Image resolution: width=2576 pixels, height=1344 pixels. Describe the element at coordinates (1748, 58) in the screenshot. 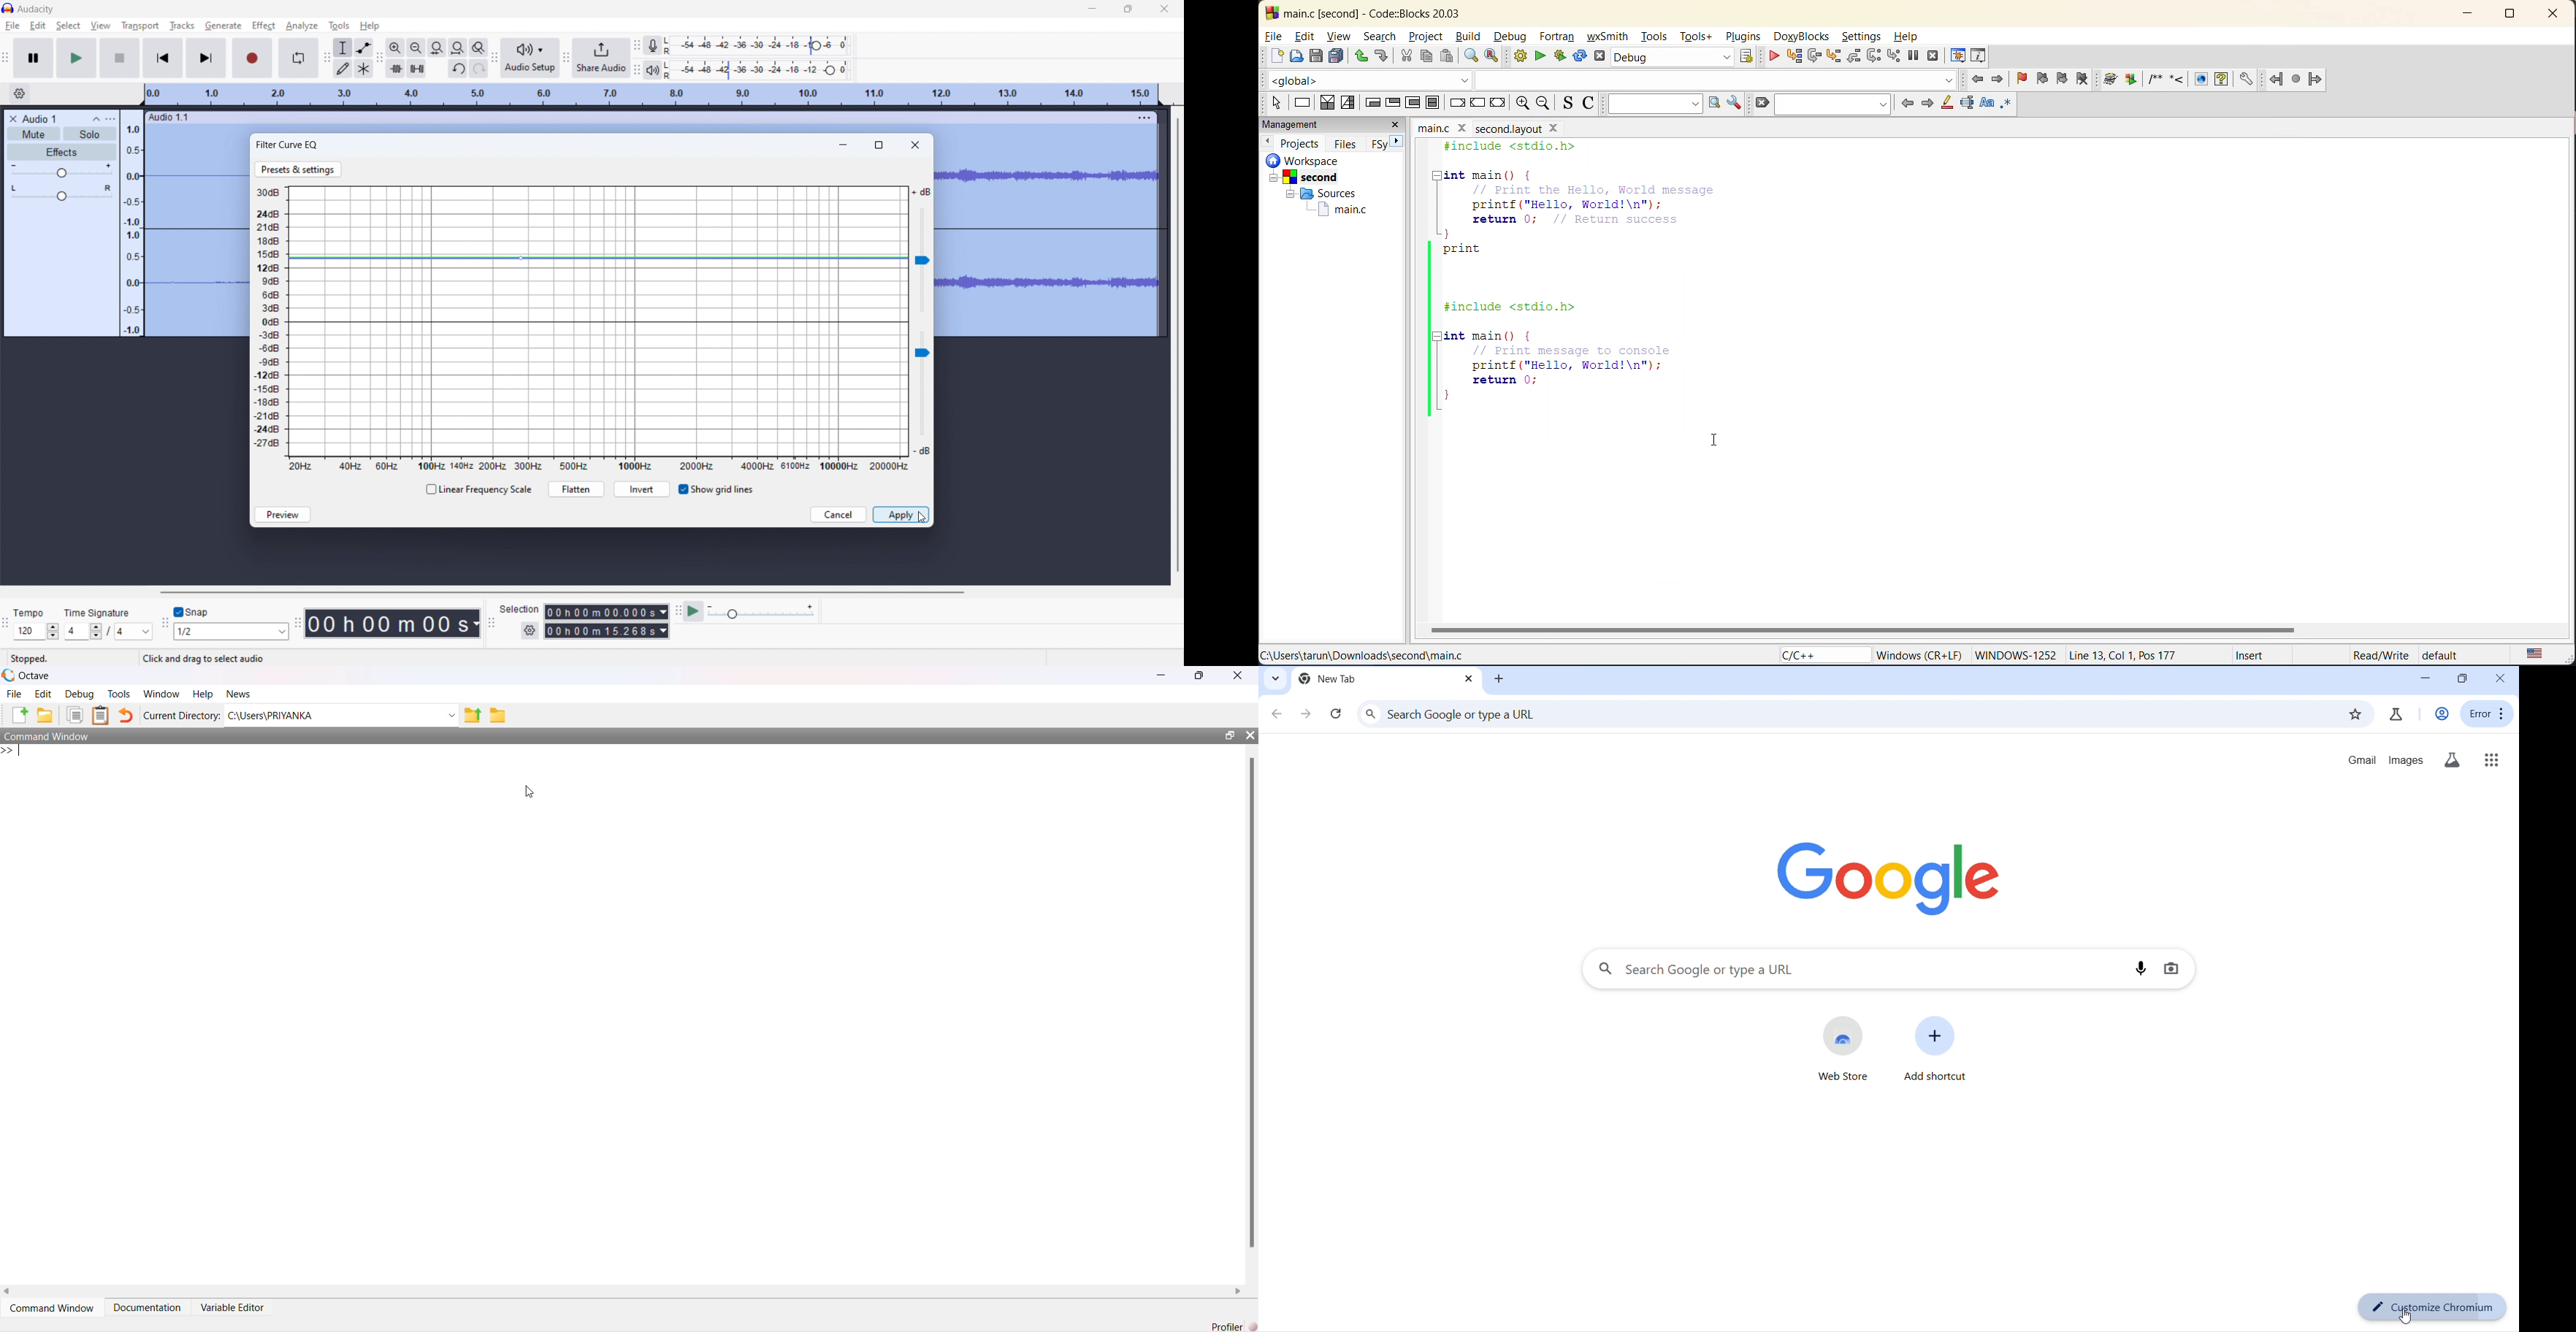

I see `show select target dialog` at that location.